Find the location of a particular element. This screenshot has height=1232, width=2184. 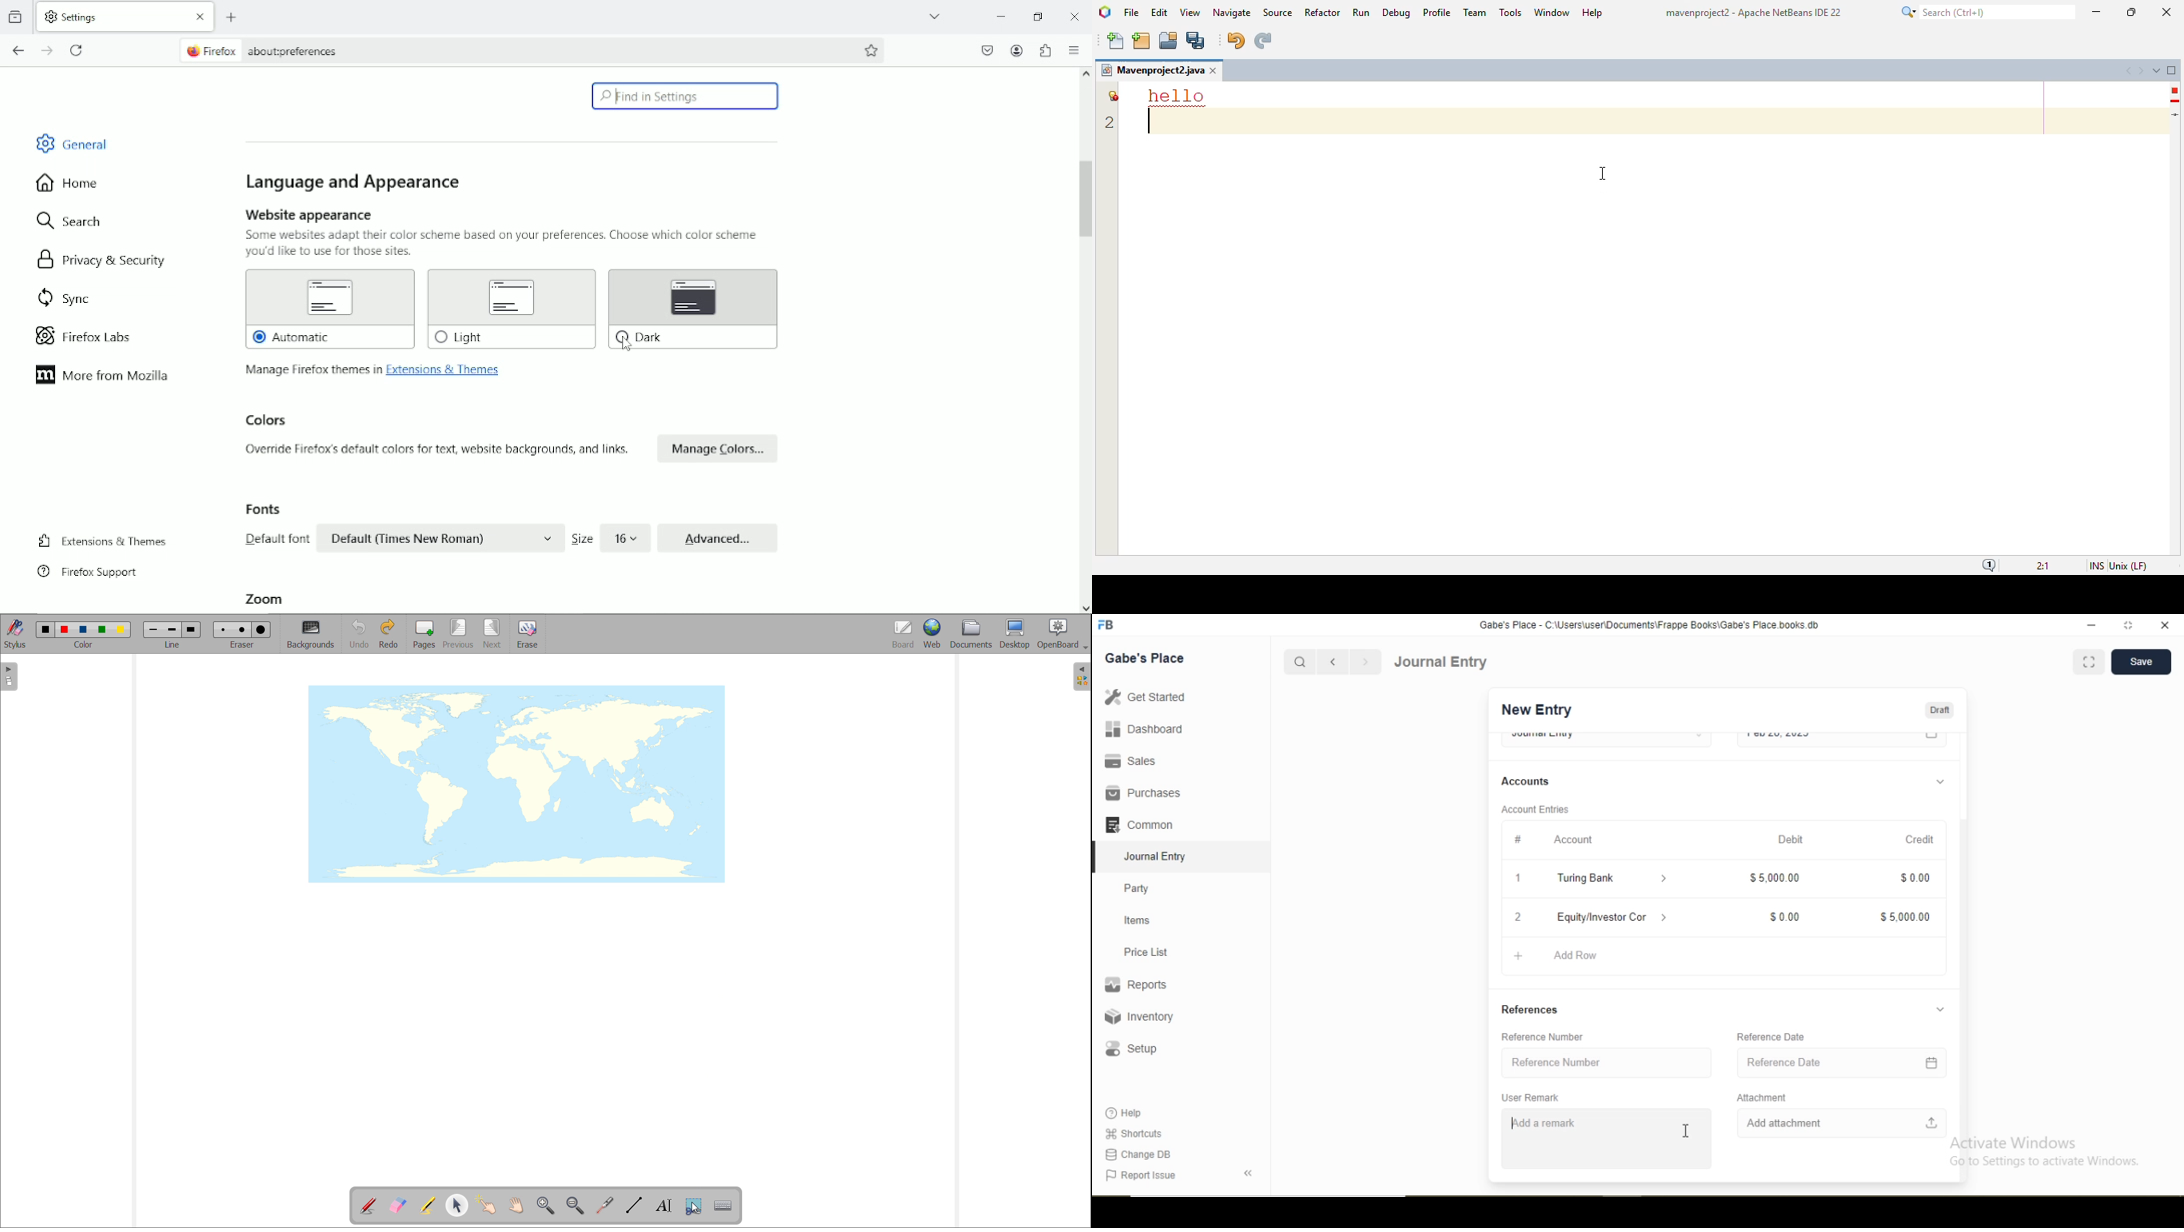

Account Entries is located at coordinates (1535, 809).